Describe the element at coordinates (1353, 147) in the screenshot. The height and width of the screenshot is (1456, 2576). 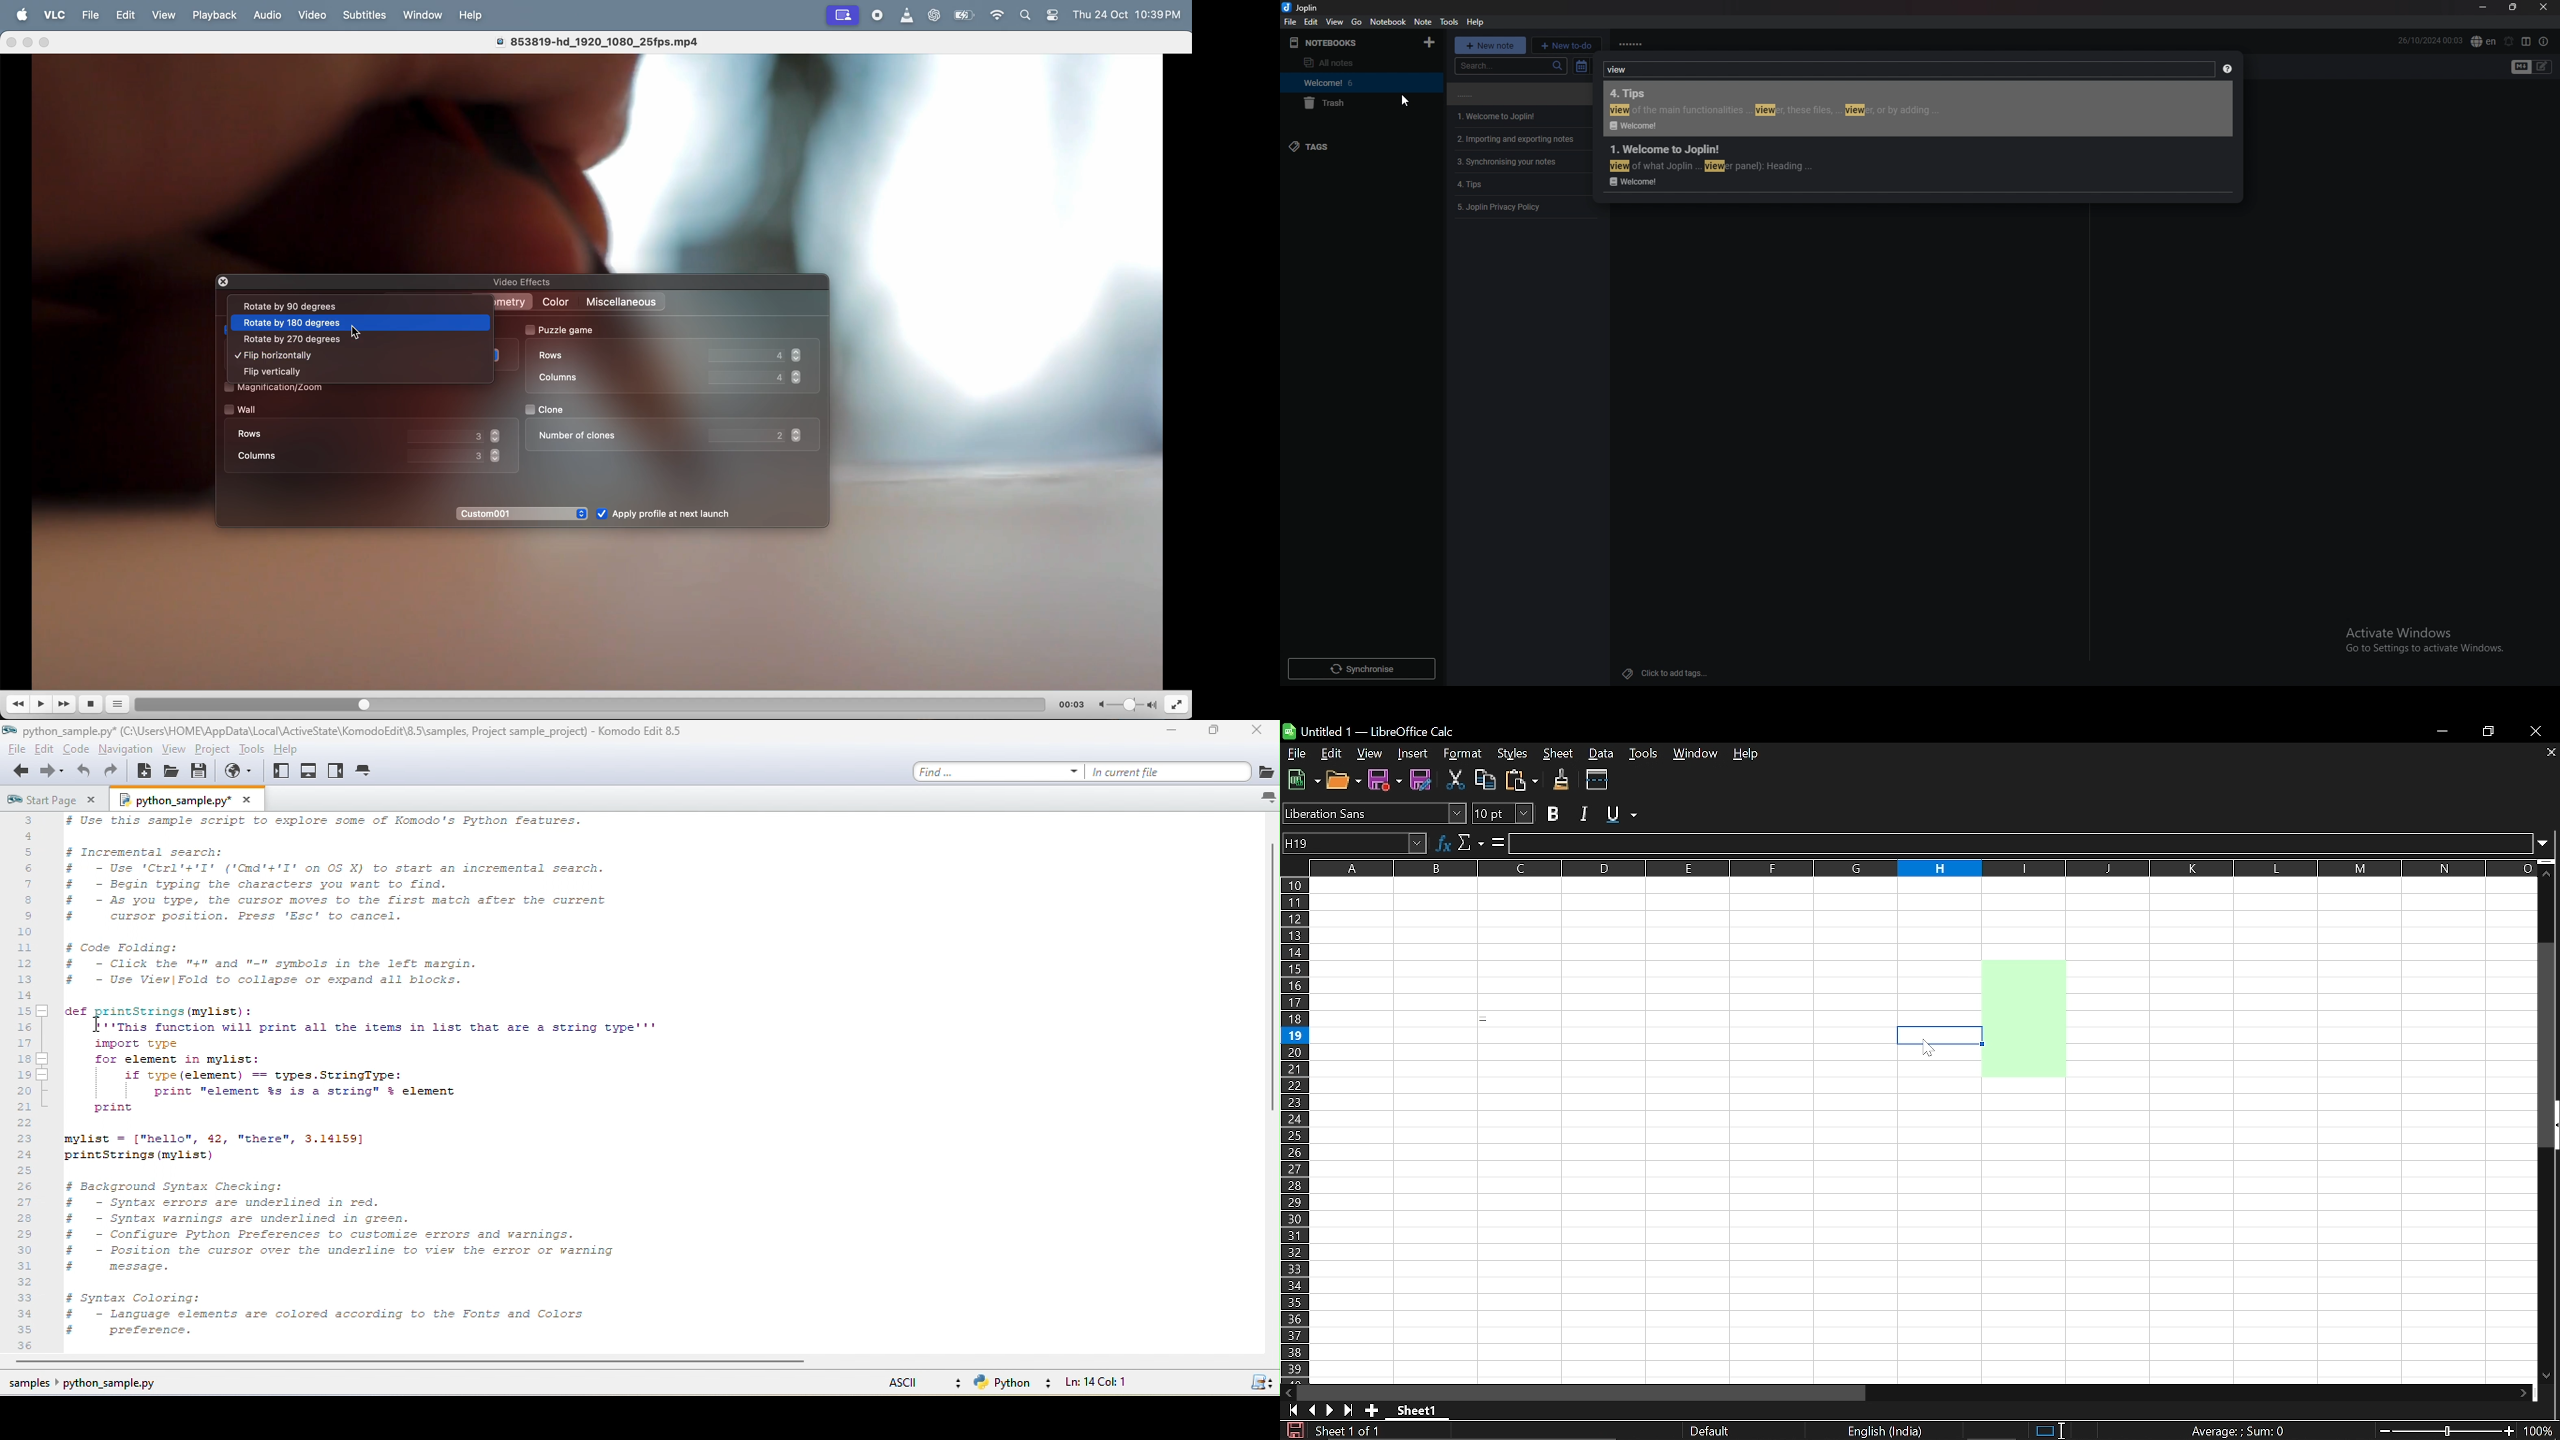
I see `tags` at that location.